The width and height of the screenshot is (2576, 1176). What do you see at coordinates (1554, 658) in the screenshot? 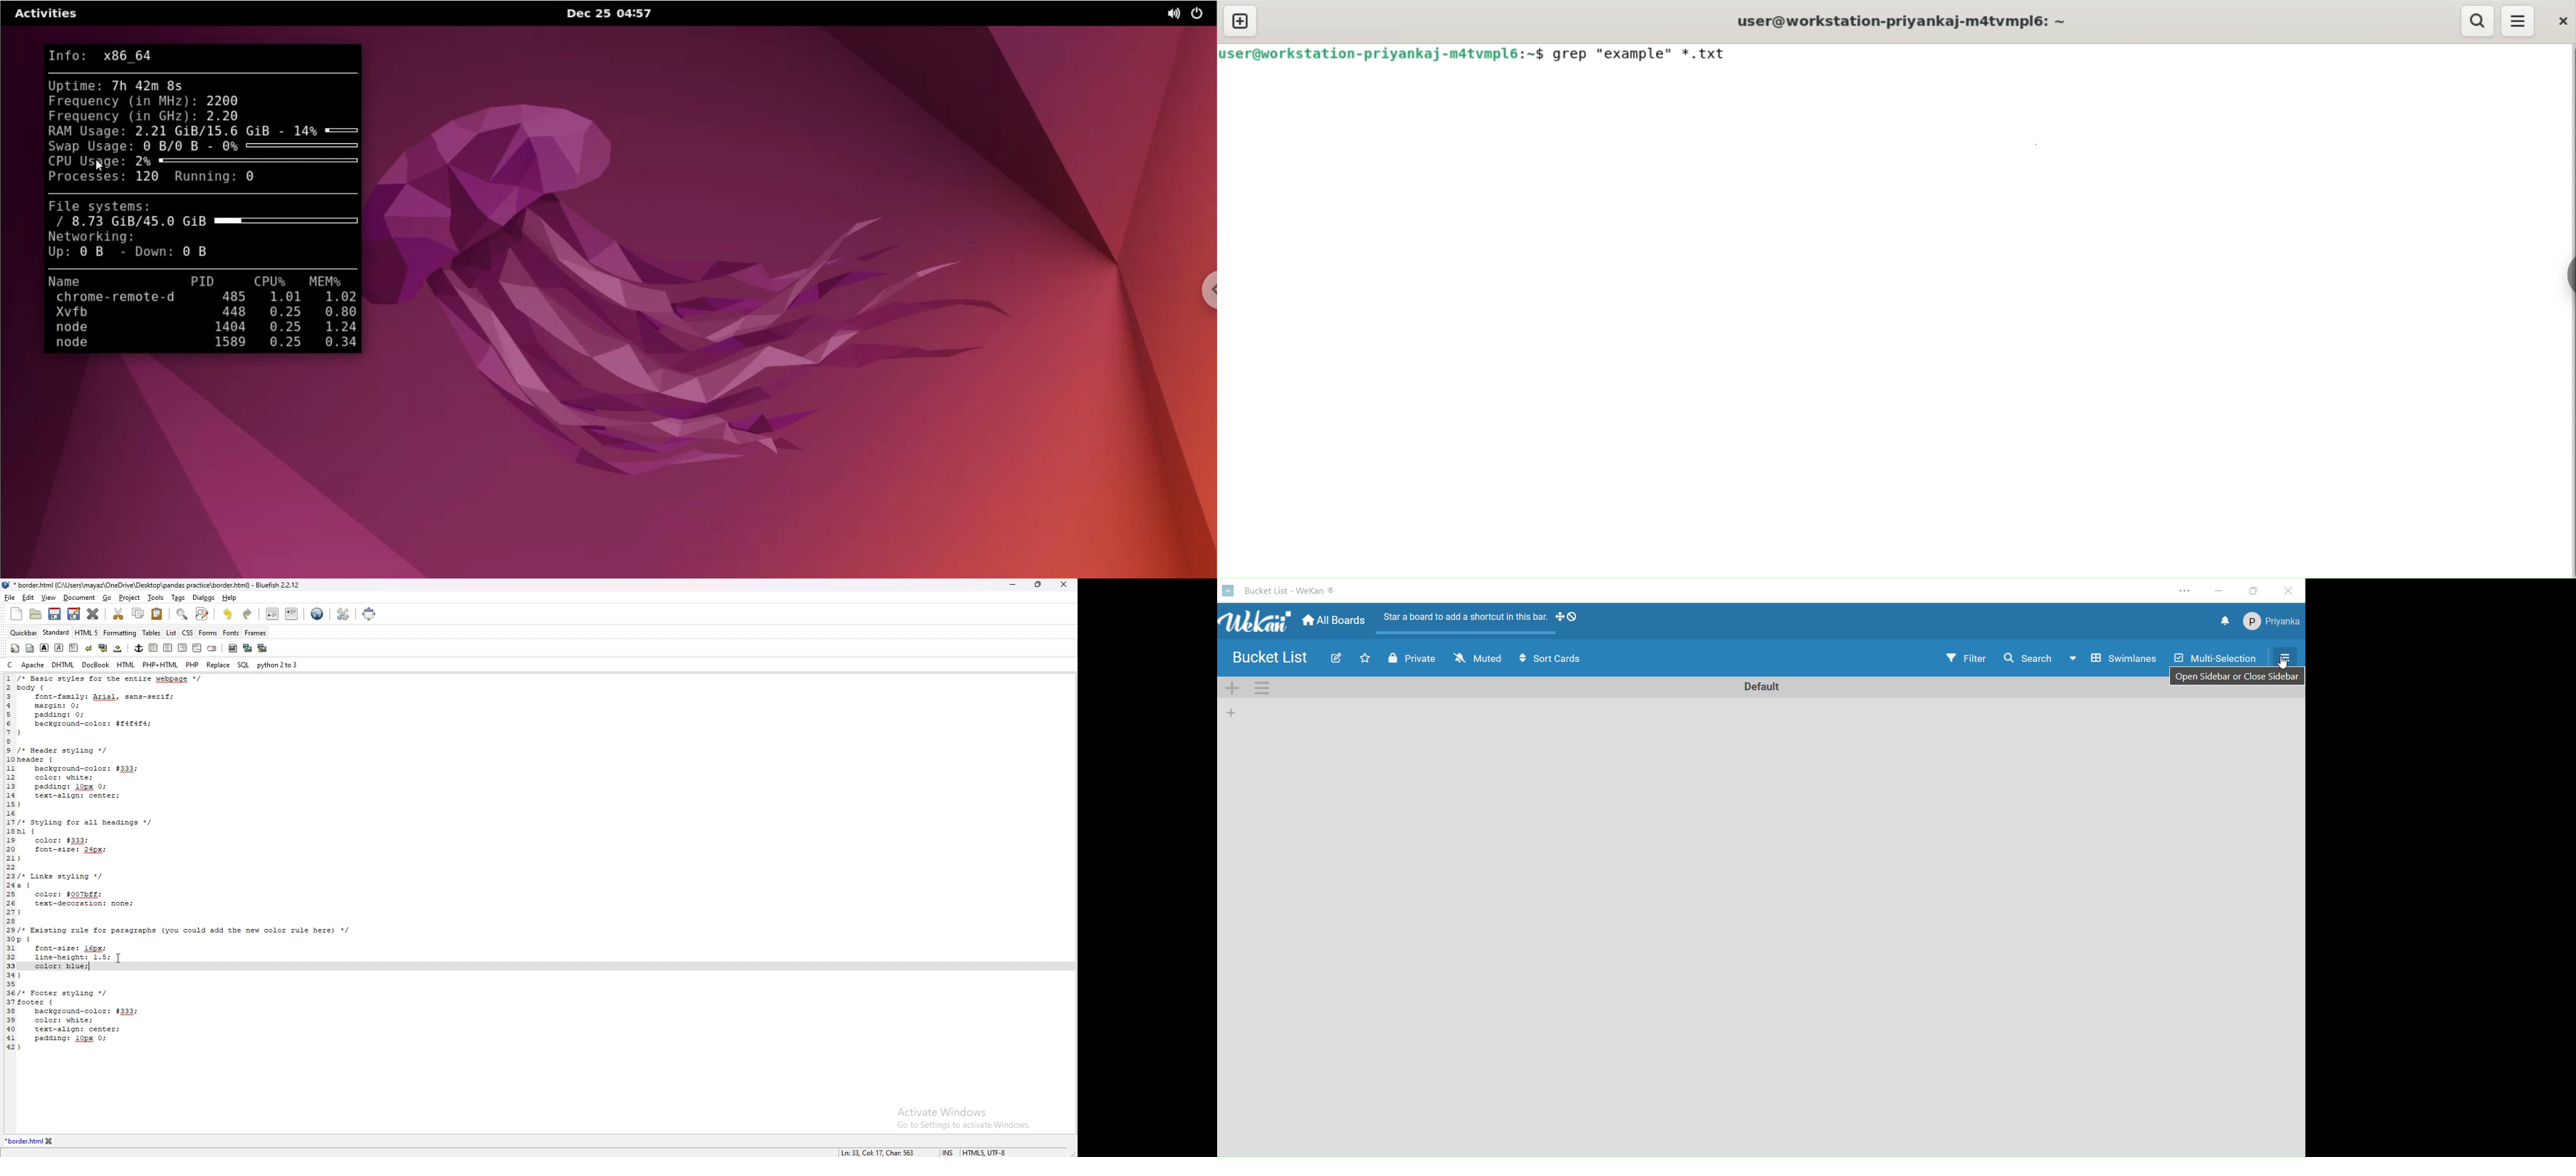
I see `sort cards` at bounding box center [1554, 658].